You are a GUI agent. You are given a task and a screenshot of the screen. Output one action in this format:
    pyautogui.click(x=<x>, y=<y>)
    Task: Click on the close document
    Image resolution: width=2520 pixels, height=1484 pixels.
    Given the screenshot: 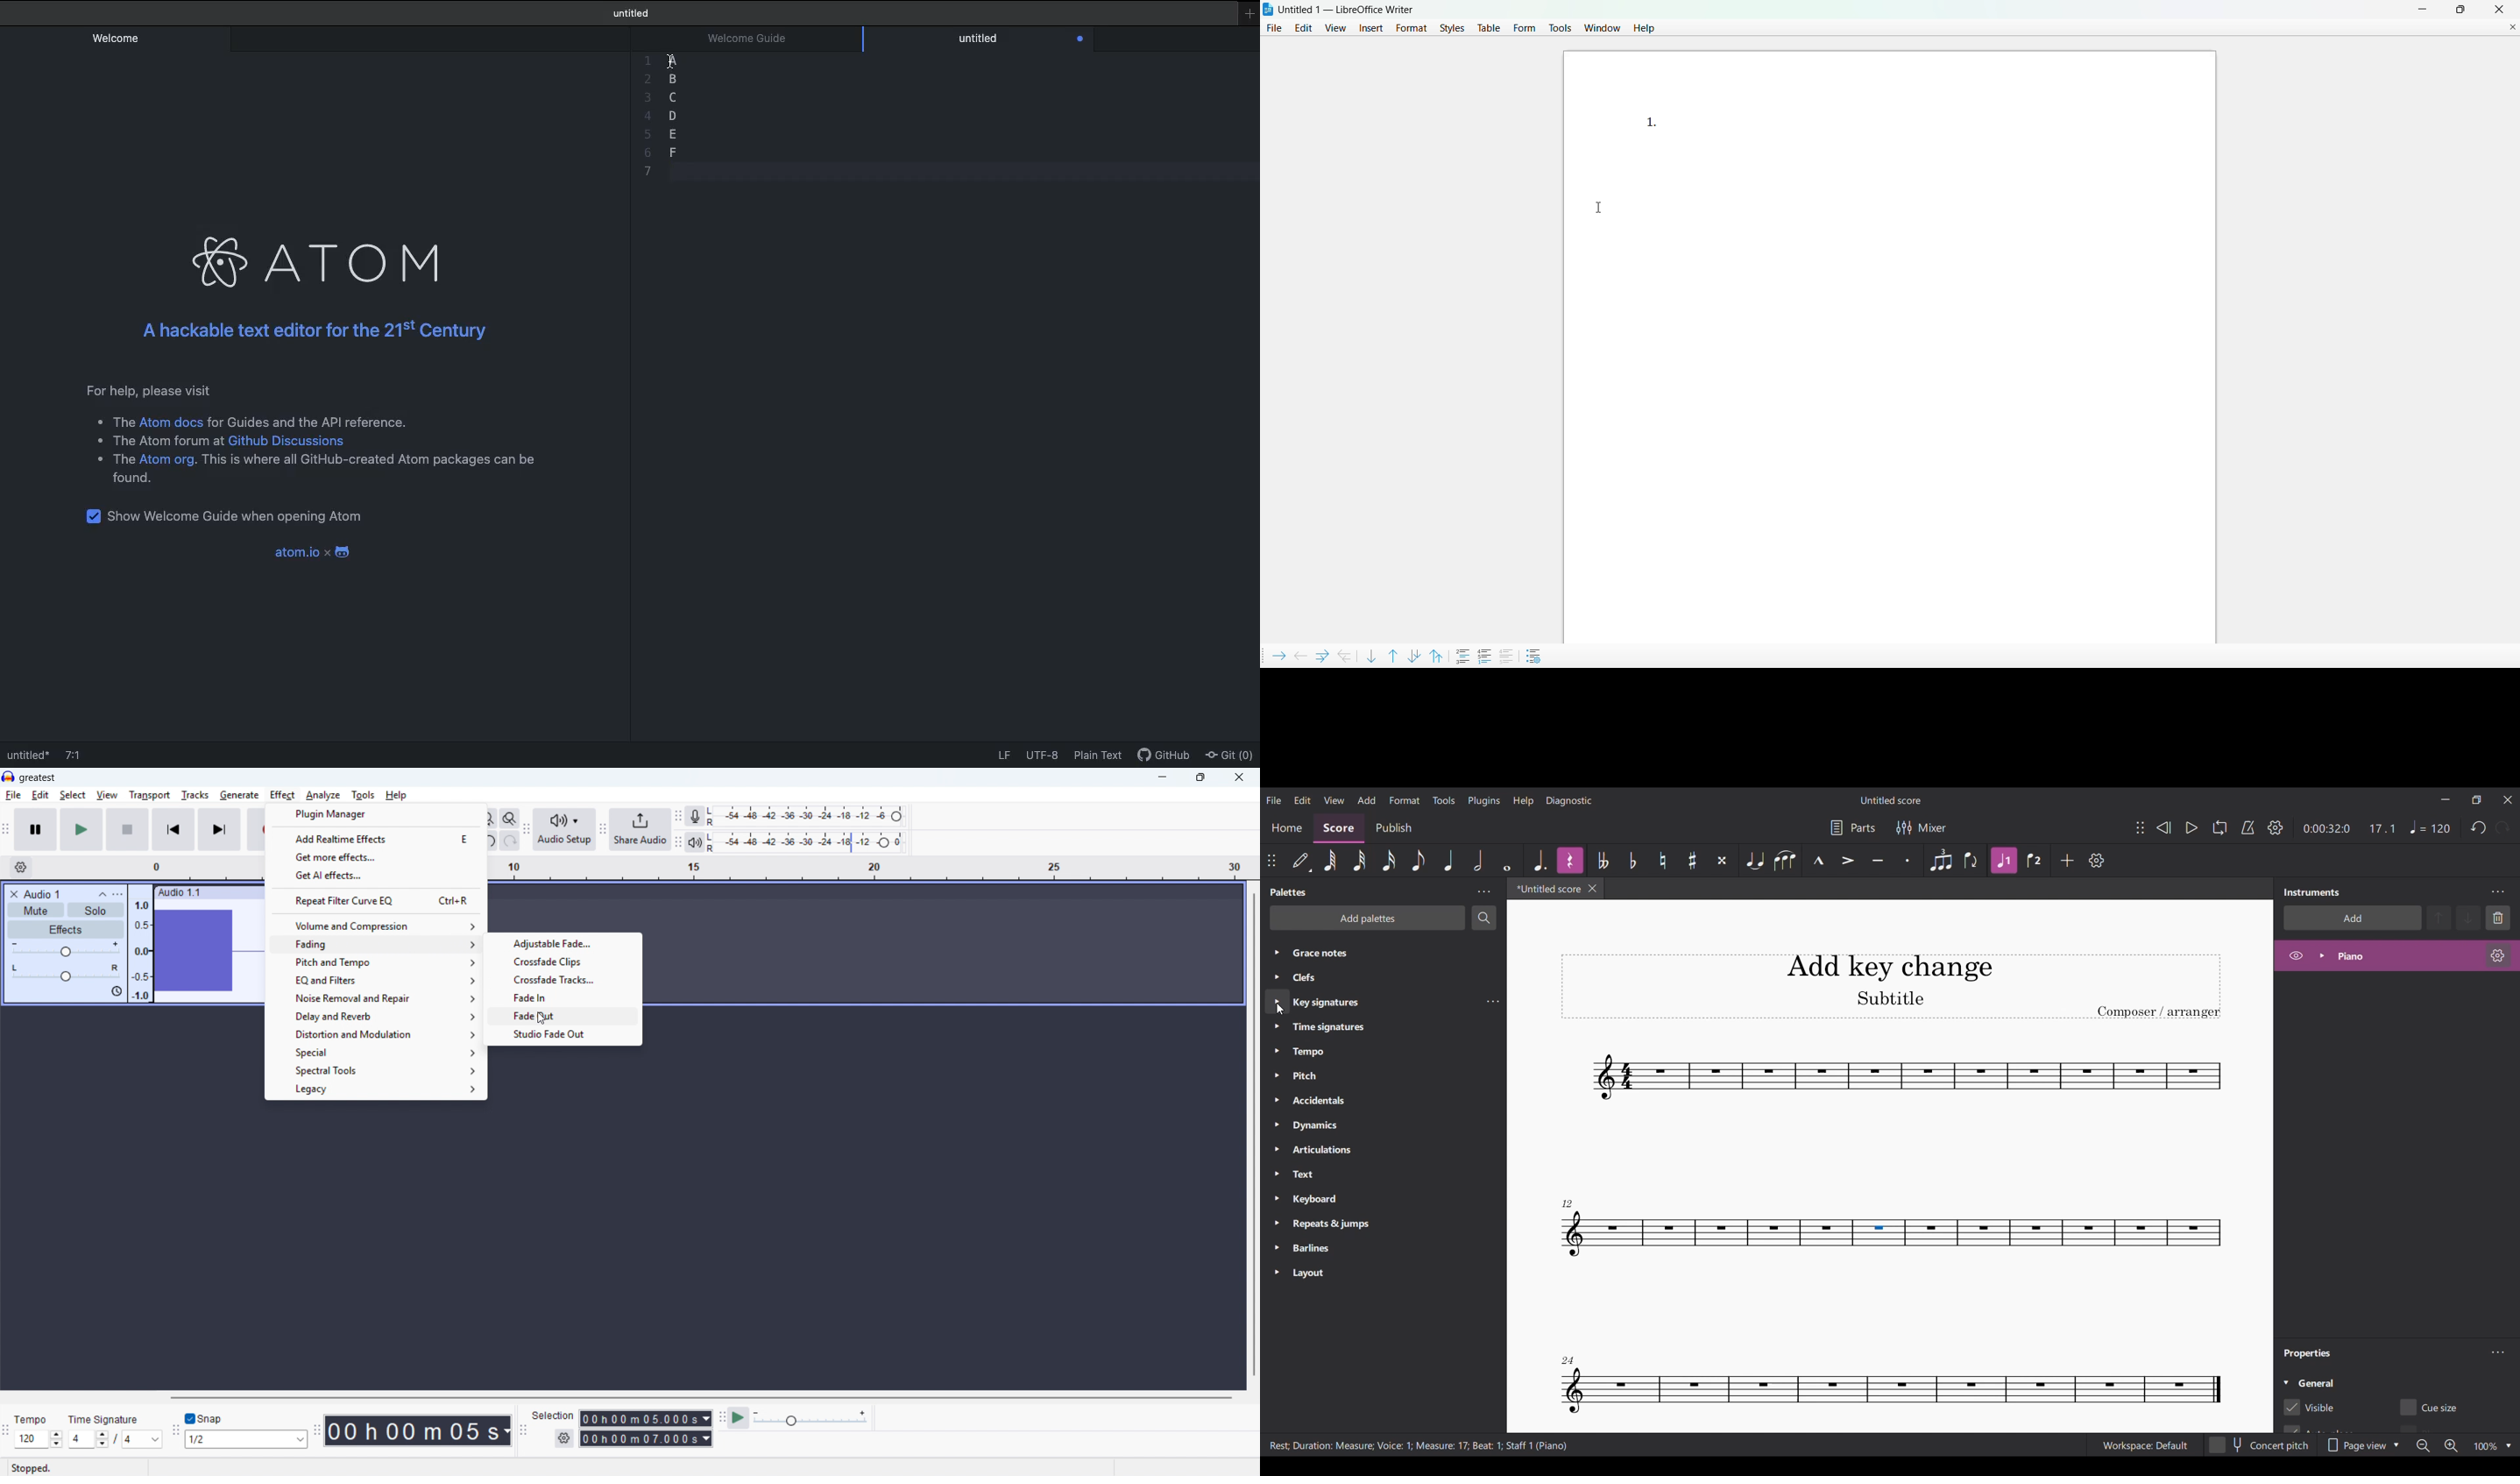 What is the action you would take?
    pyautogui.click(x=2513, y=26)
    